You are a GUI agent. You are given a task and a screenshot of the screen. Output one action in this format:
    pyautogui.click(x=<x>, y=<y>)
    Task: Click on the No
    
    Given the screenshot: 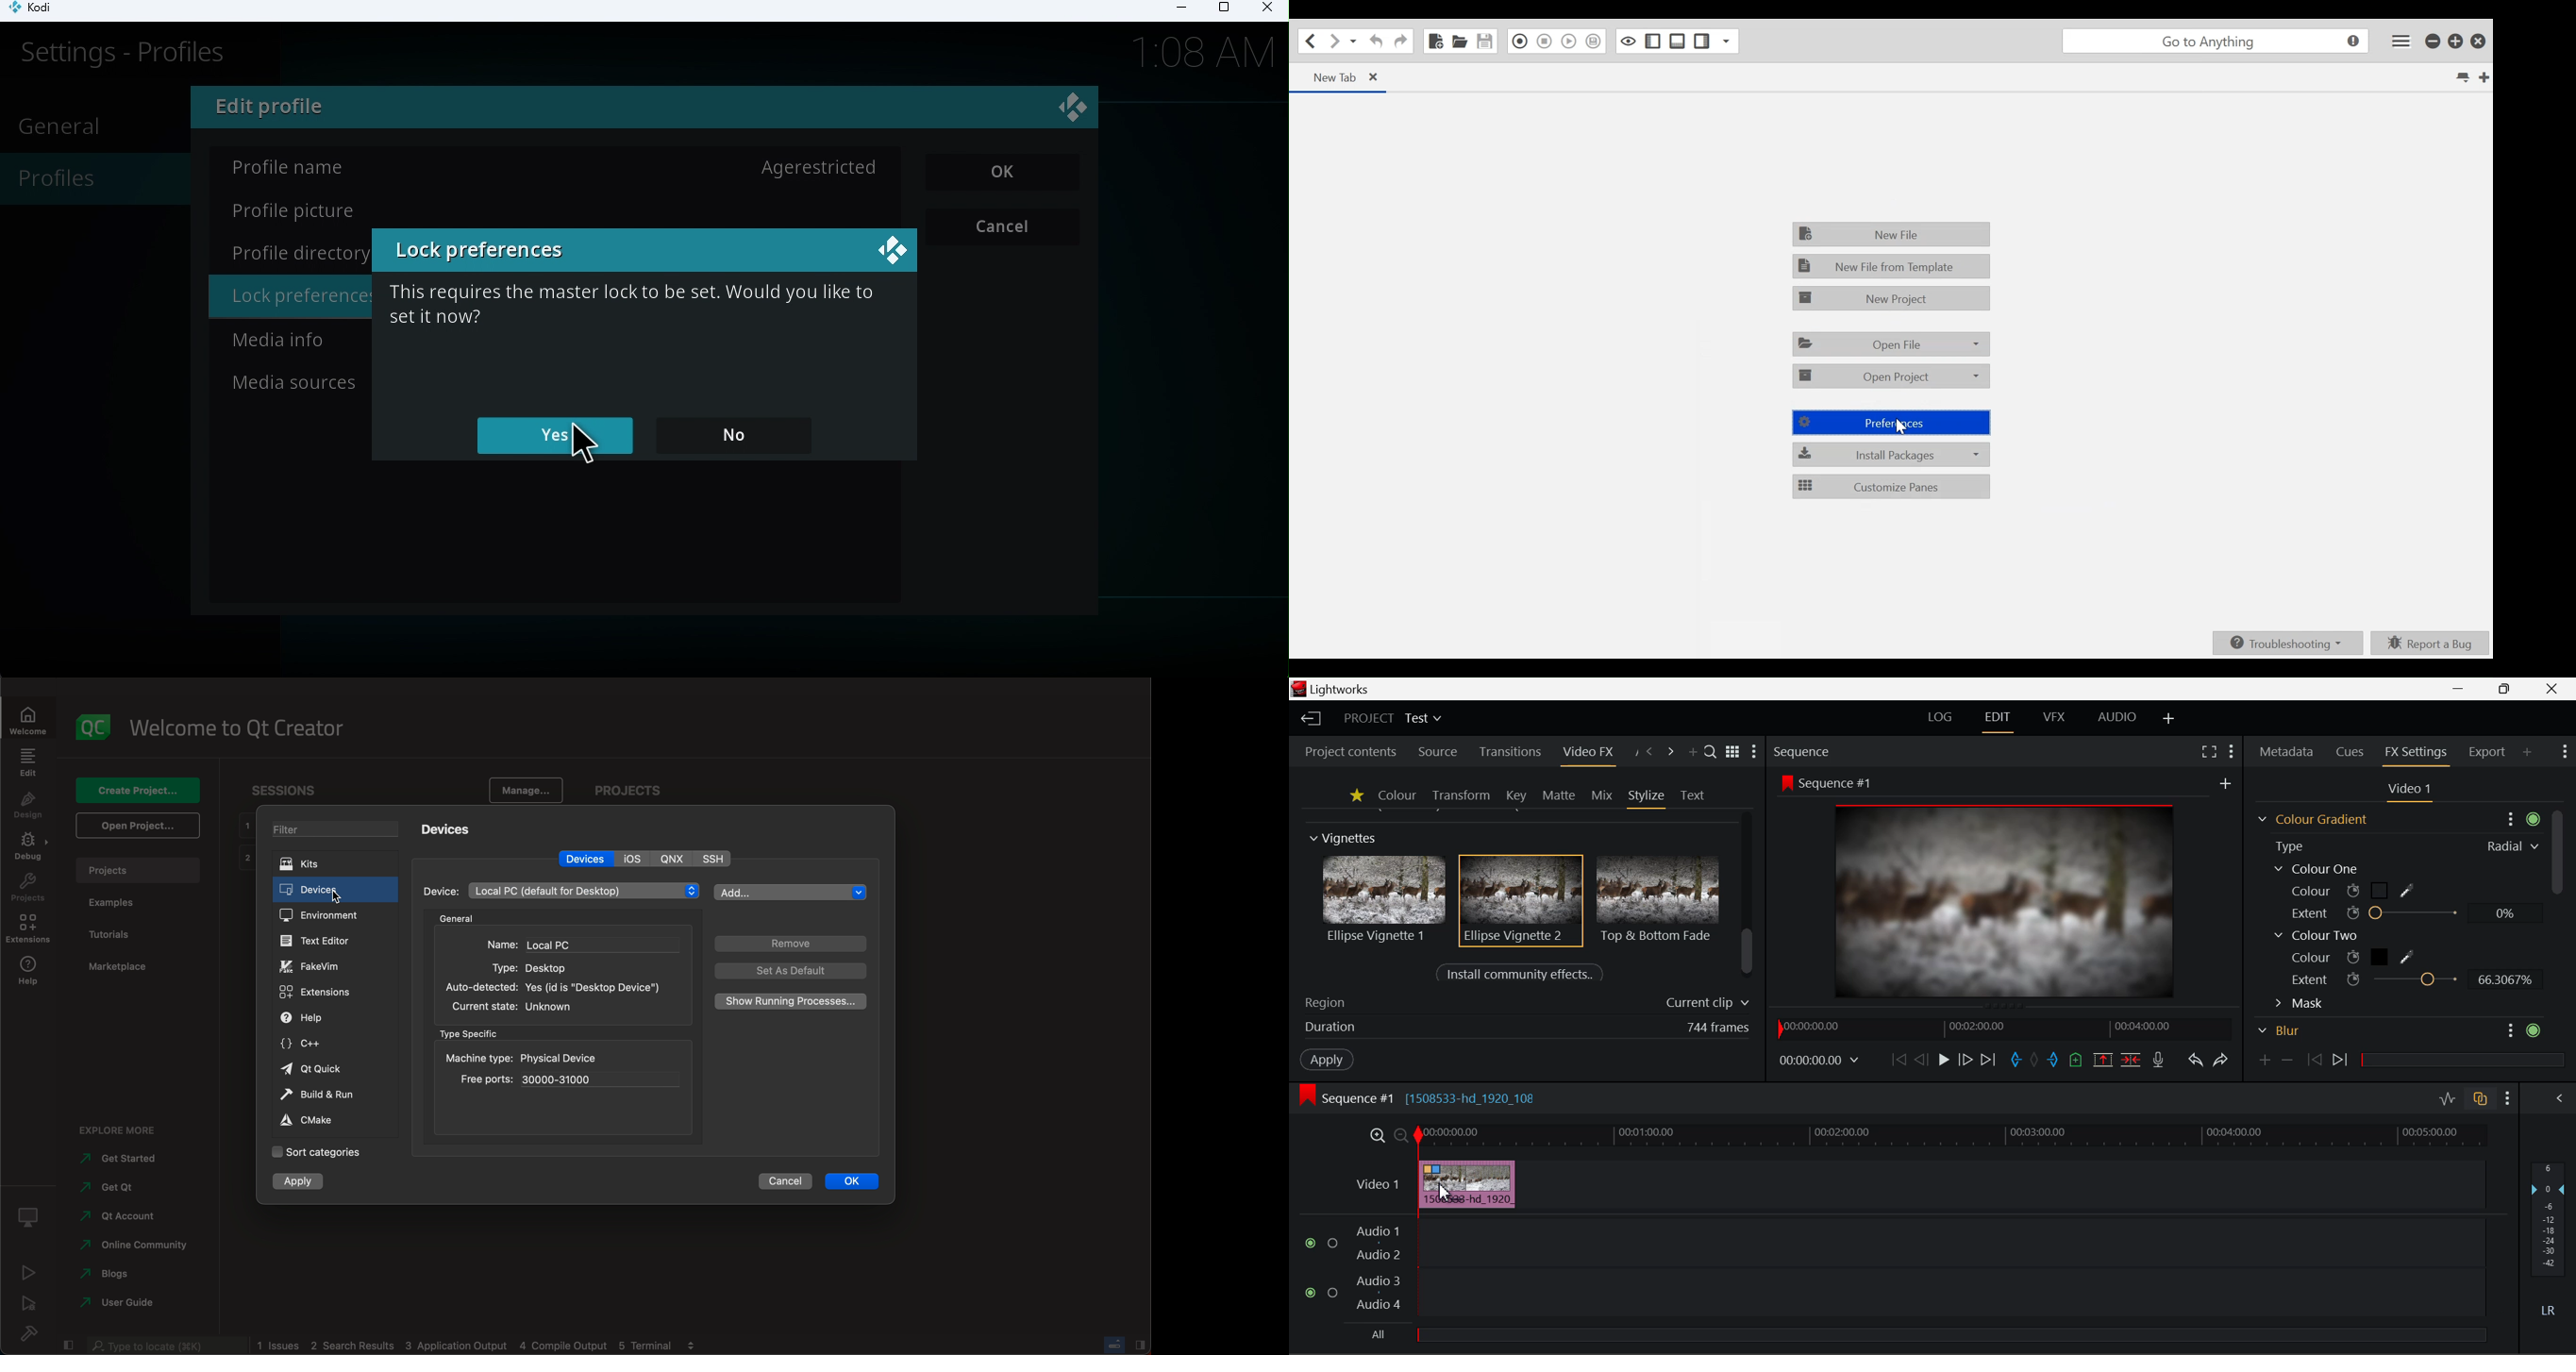 What is the action you would take?
    pyautogui.click(x=742, y=431)
    